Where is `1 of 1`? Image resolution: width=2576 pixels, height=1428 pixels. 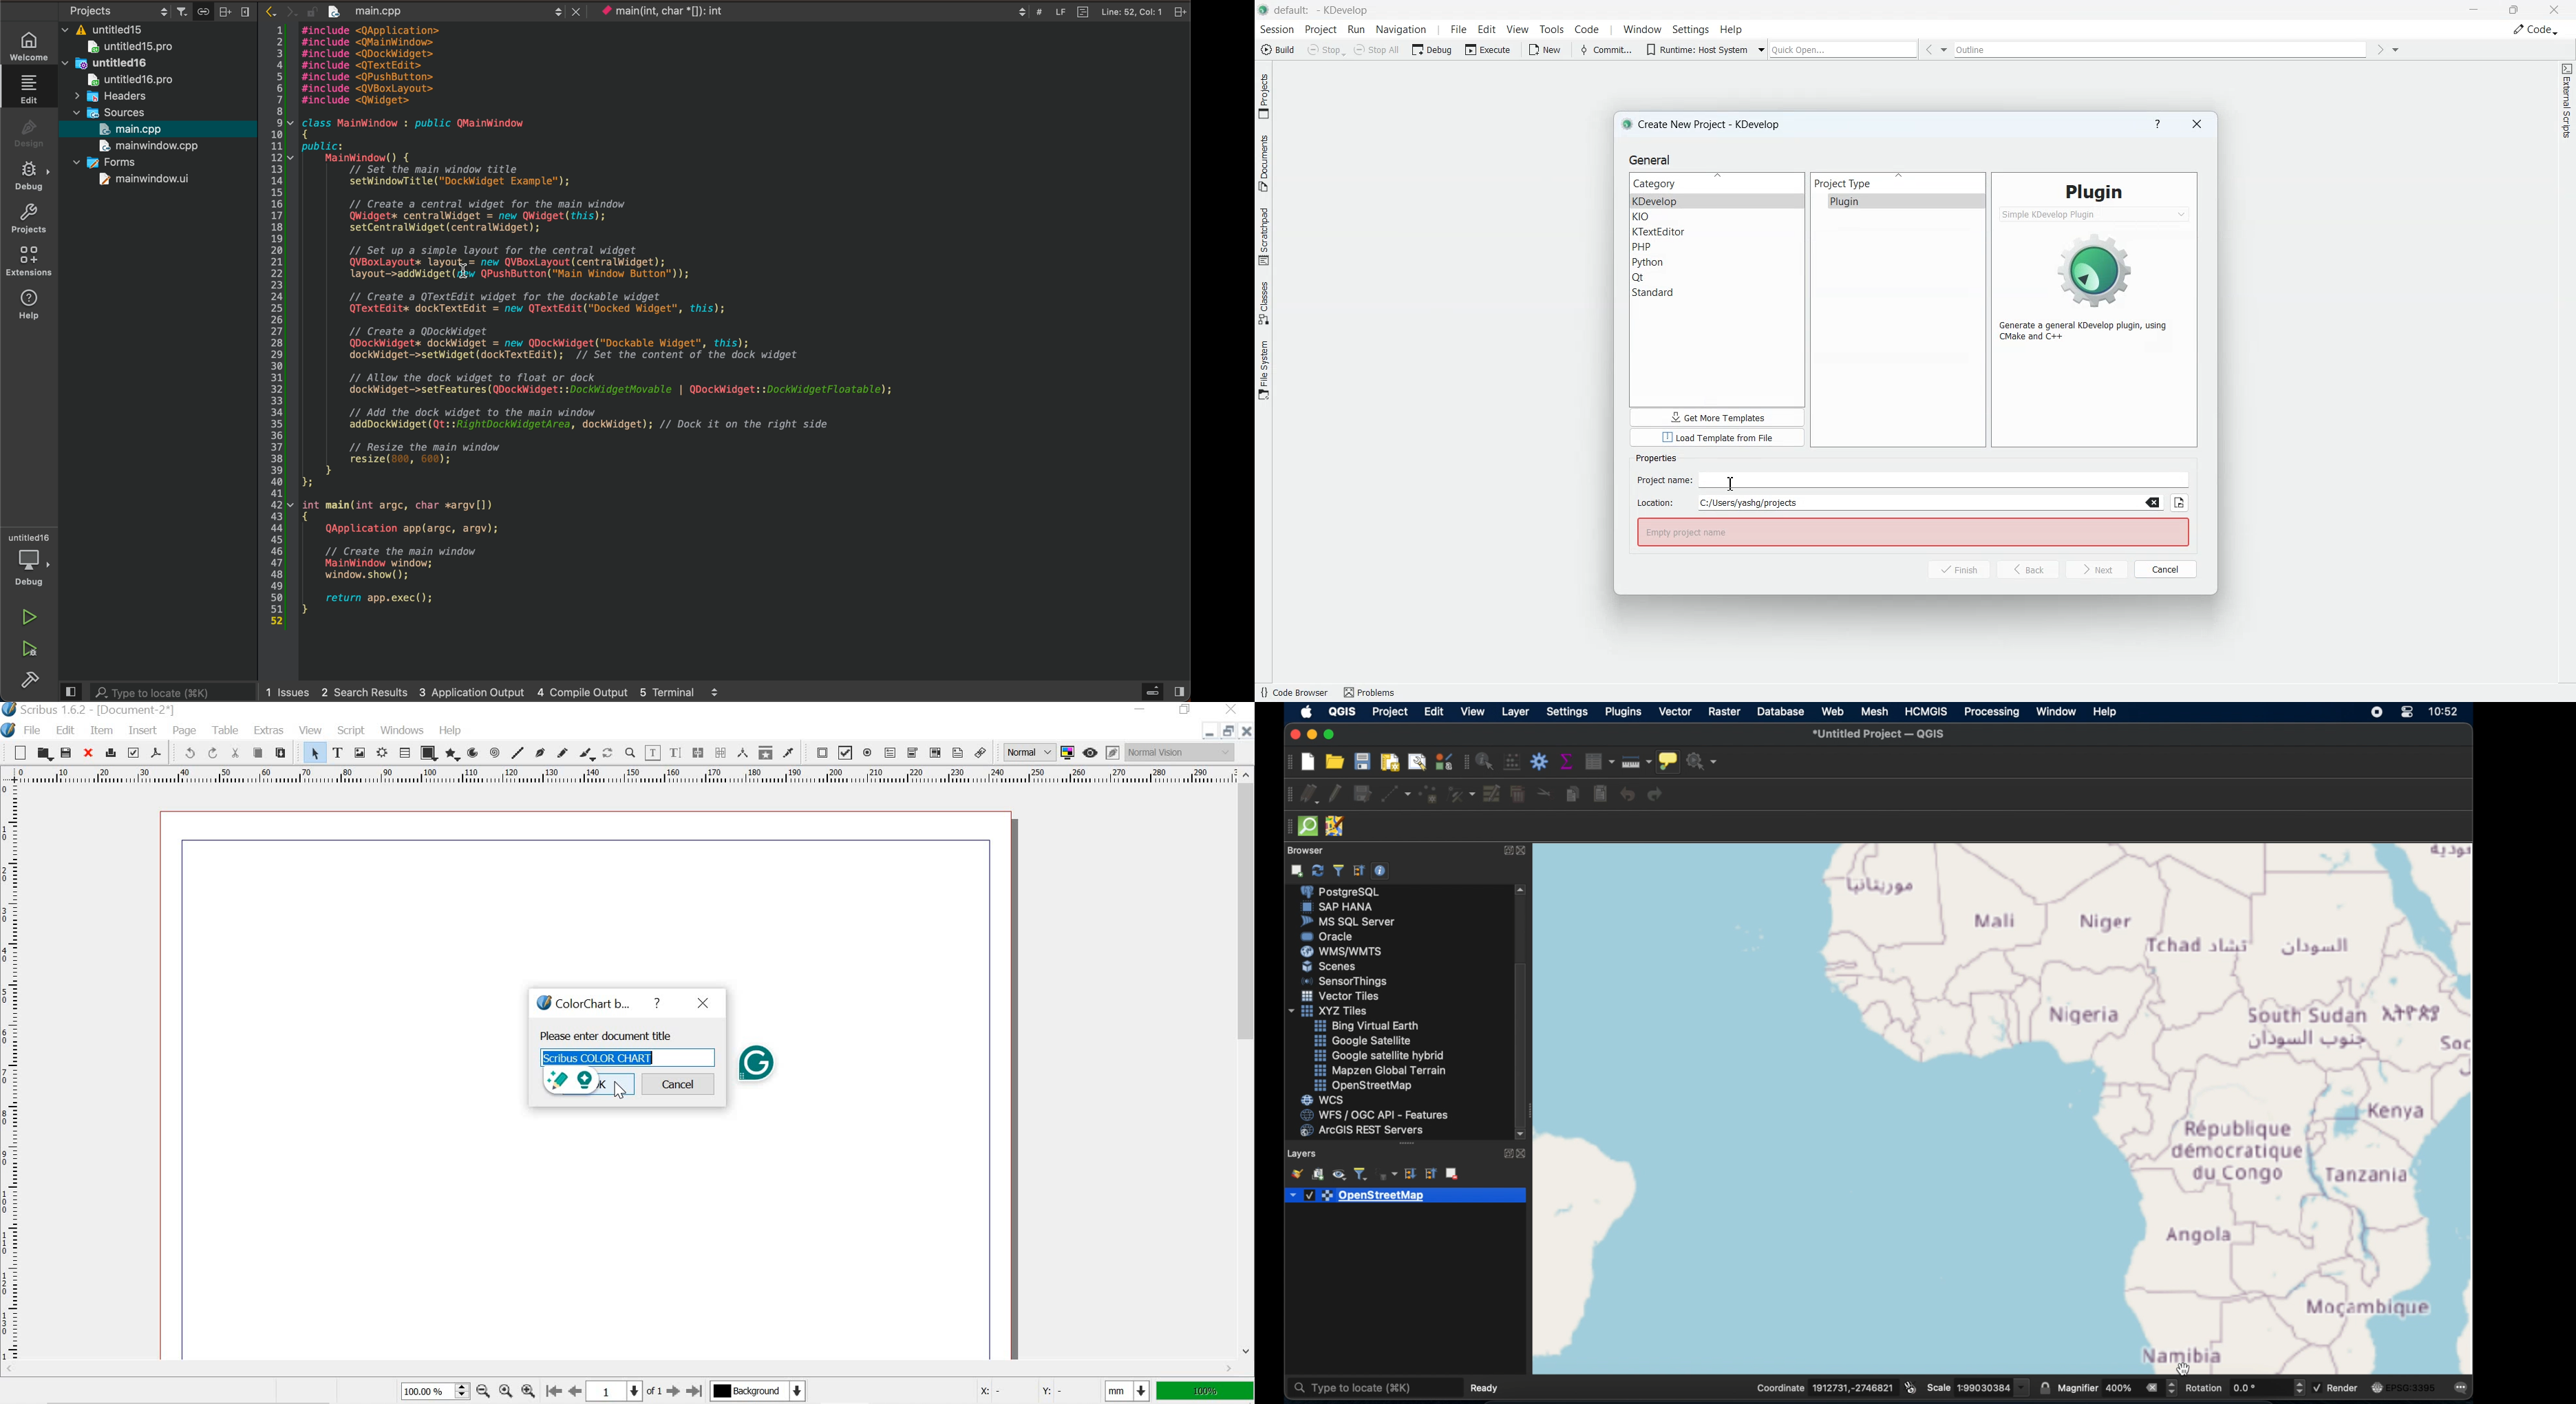 1 of 1 is located at coordinates (624, 1390).